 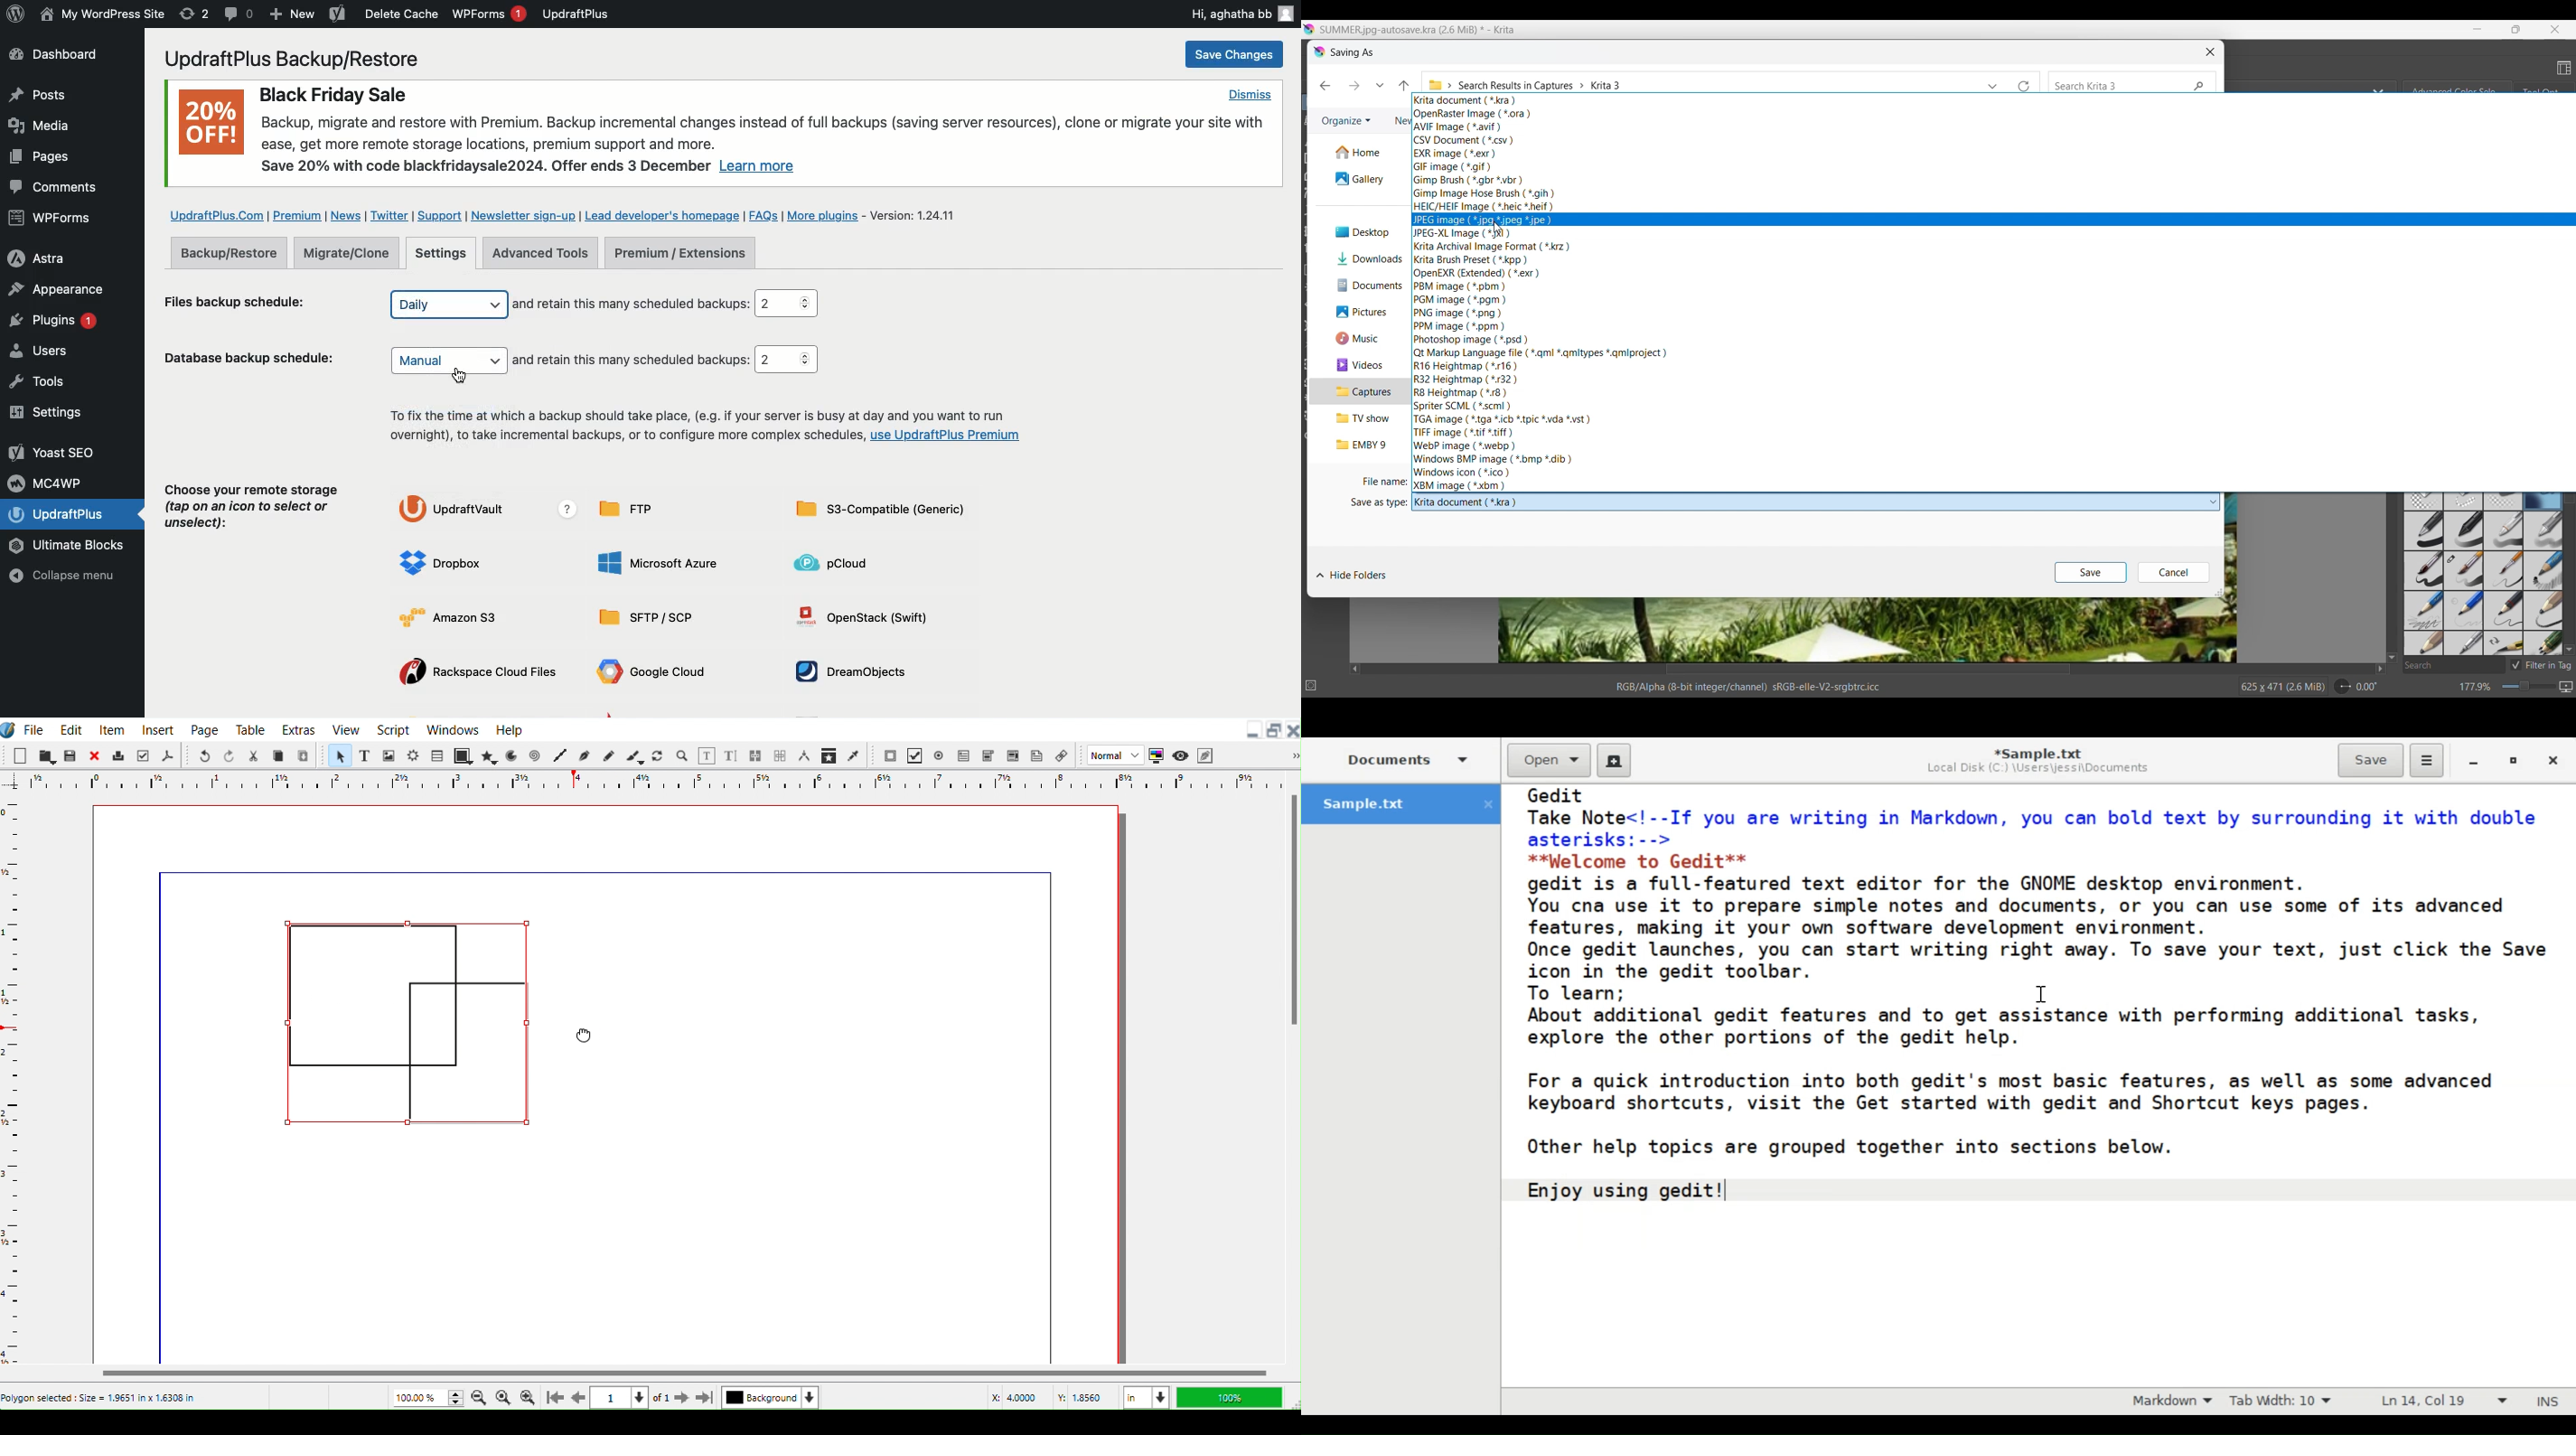 I want to click on Lead developer's homepage, so click(x=662, y=214).